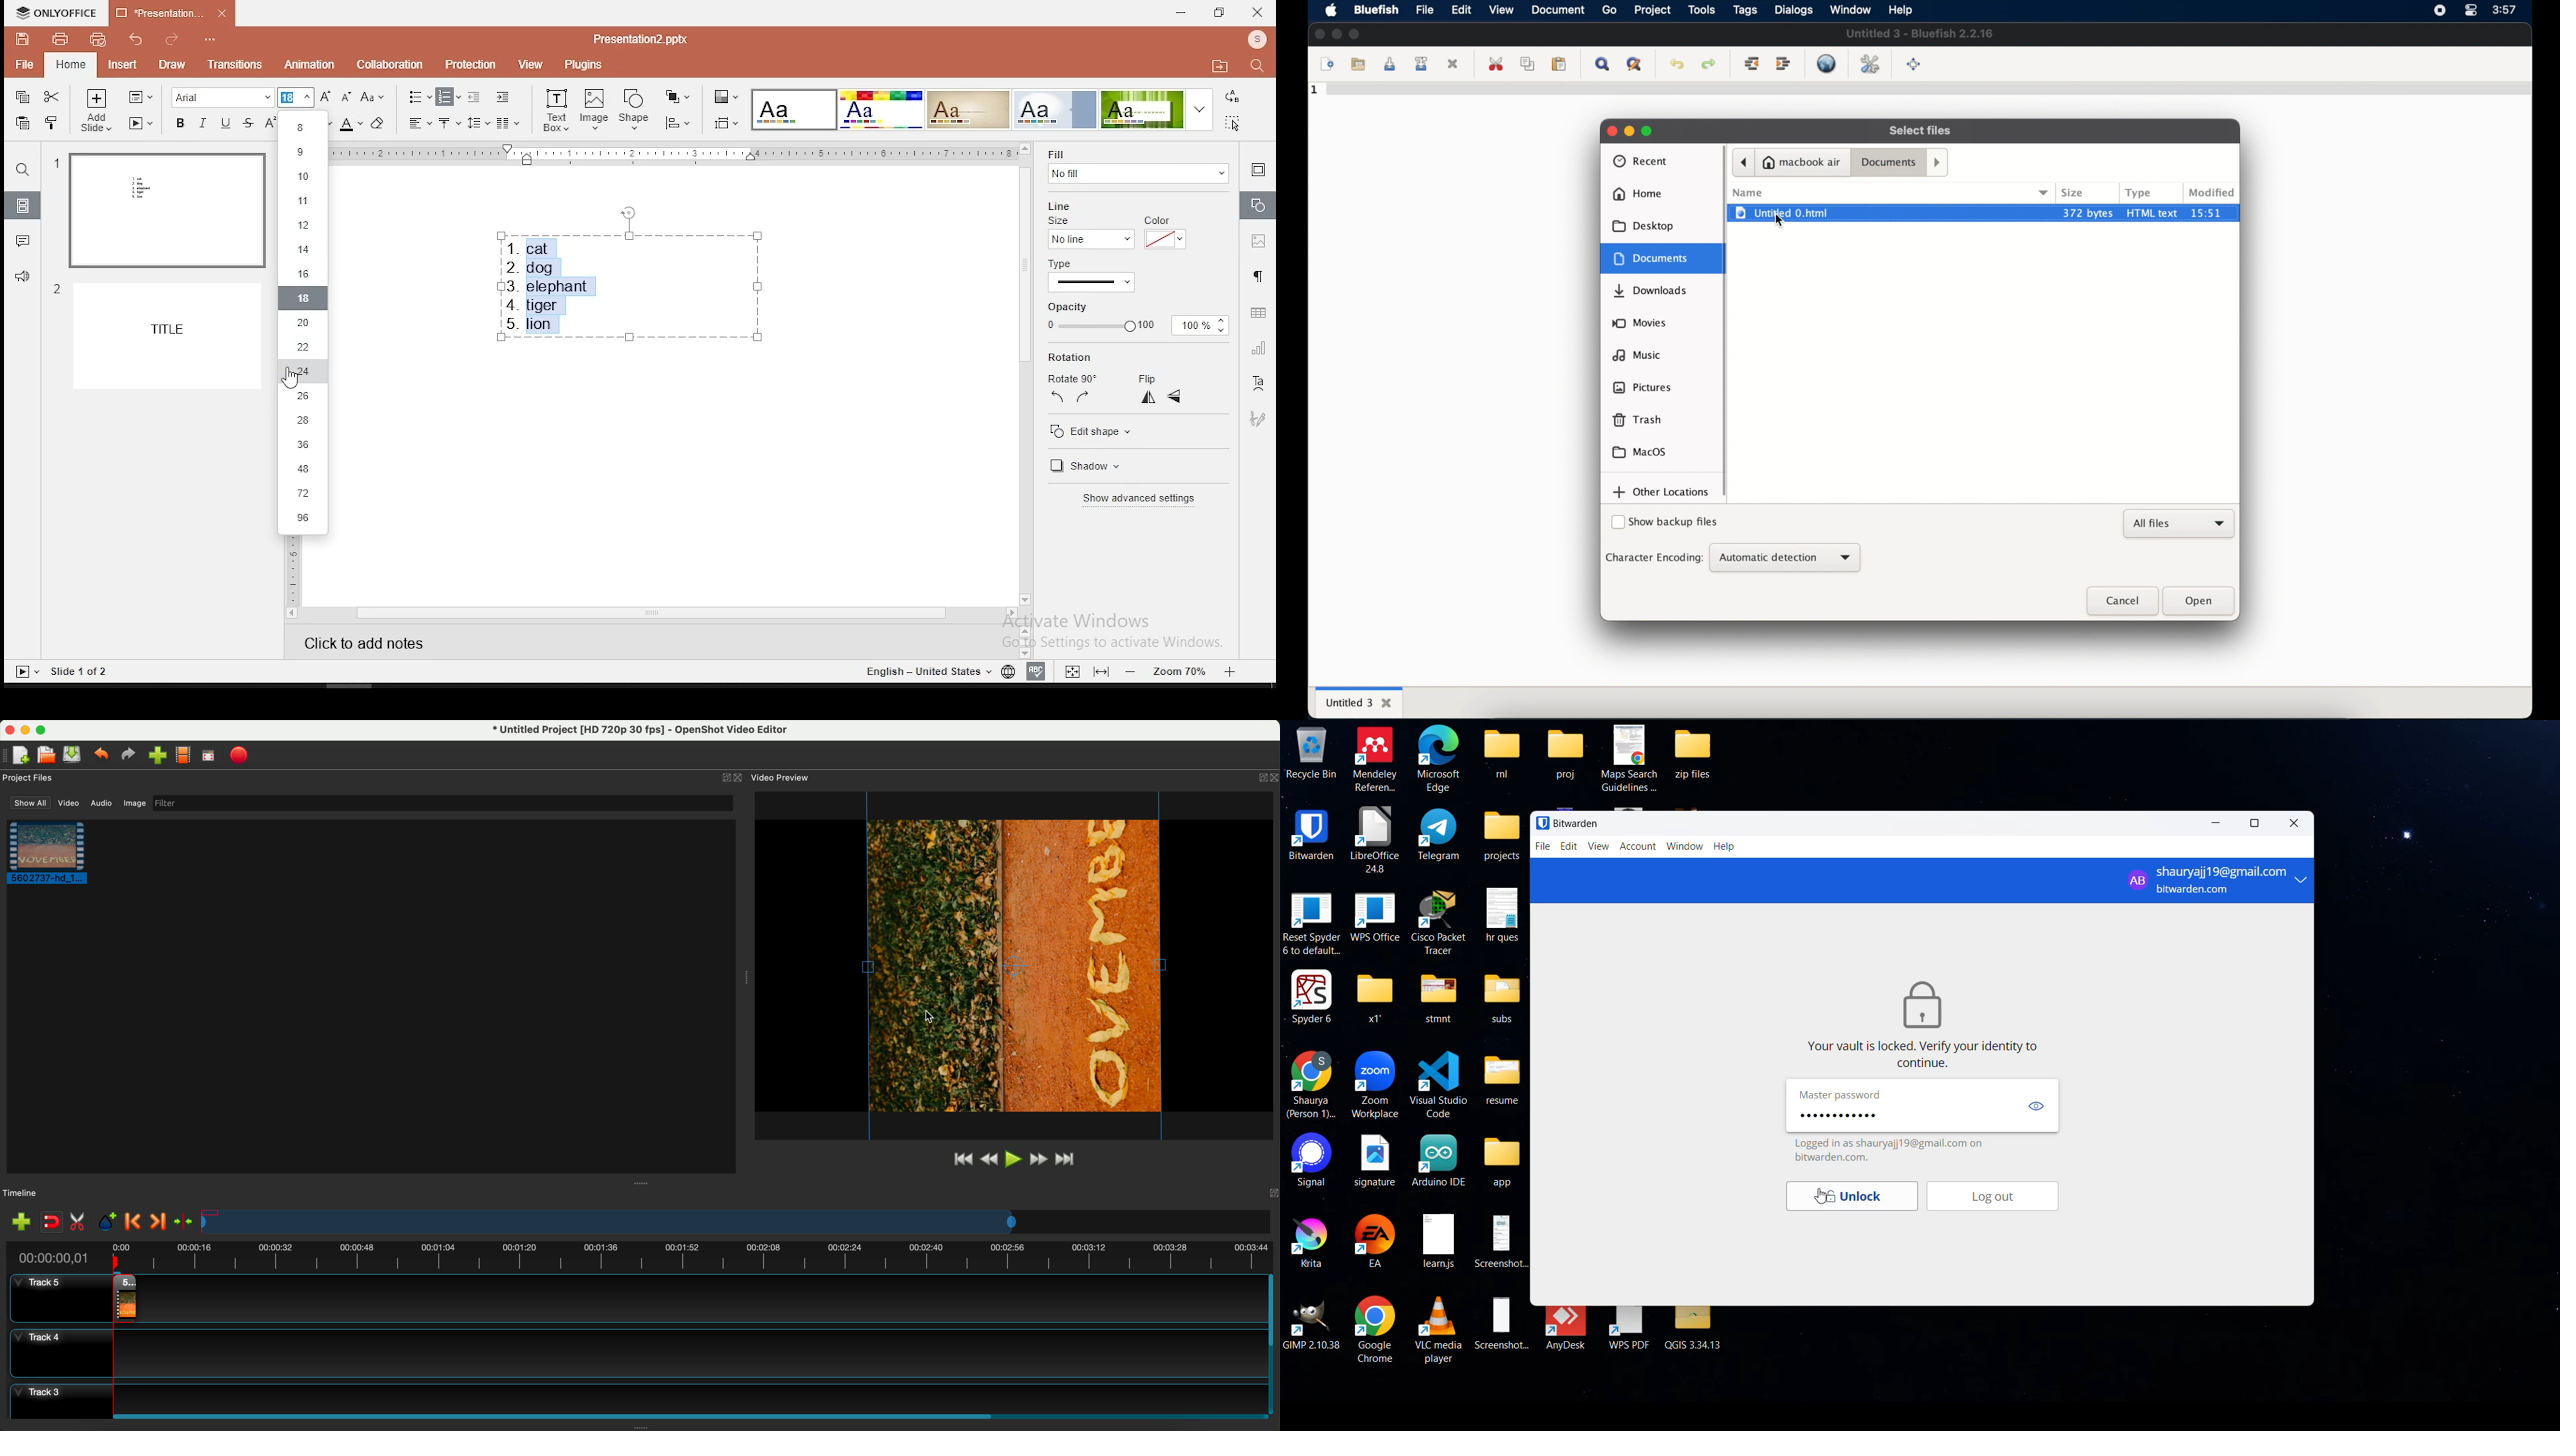 Image resolution: width=2576 pixels, height=1456 pixels. I want to click on shauryajj19@gmail.com bitwarden.com, so click(2216, 879).